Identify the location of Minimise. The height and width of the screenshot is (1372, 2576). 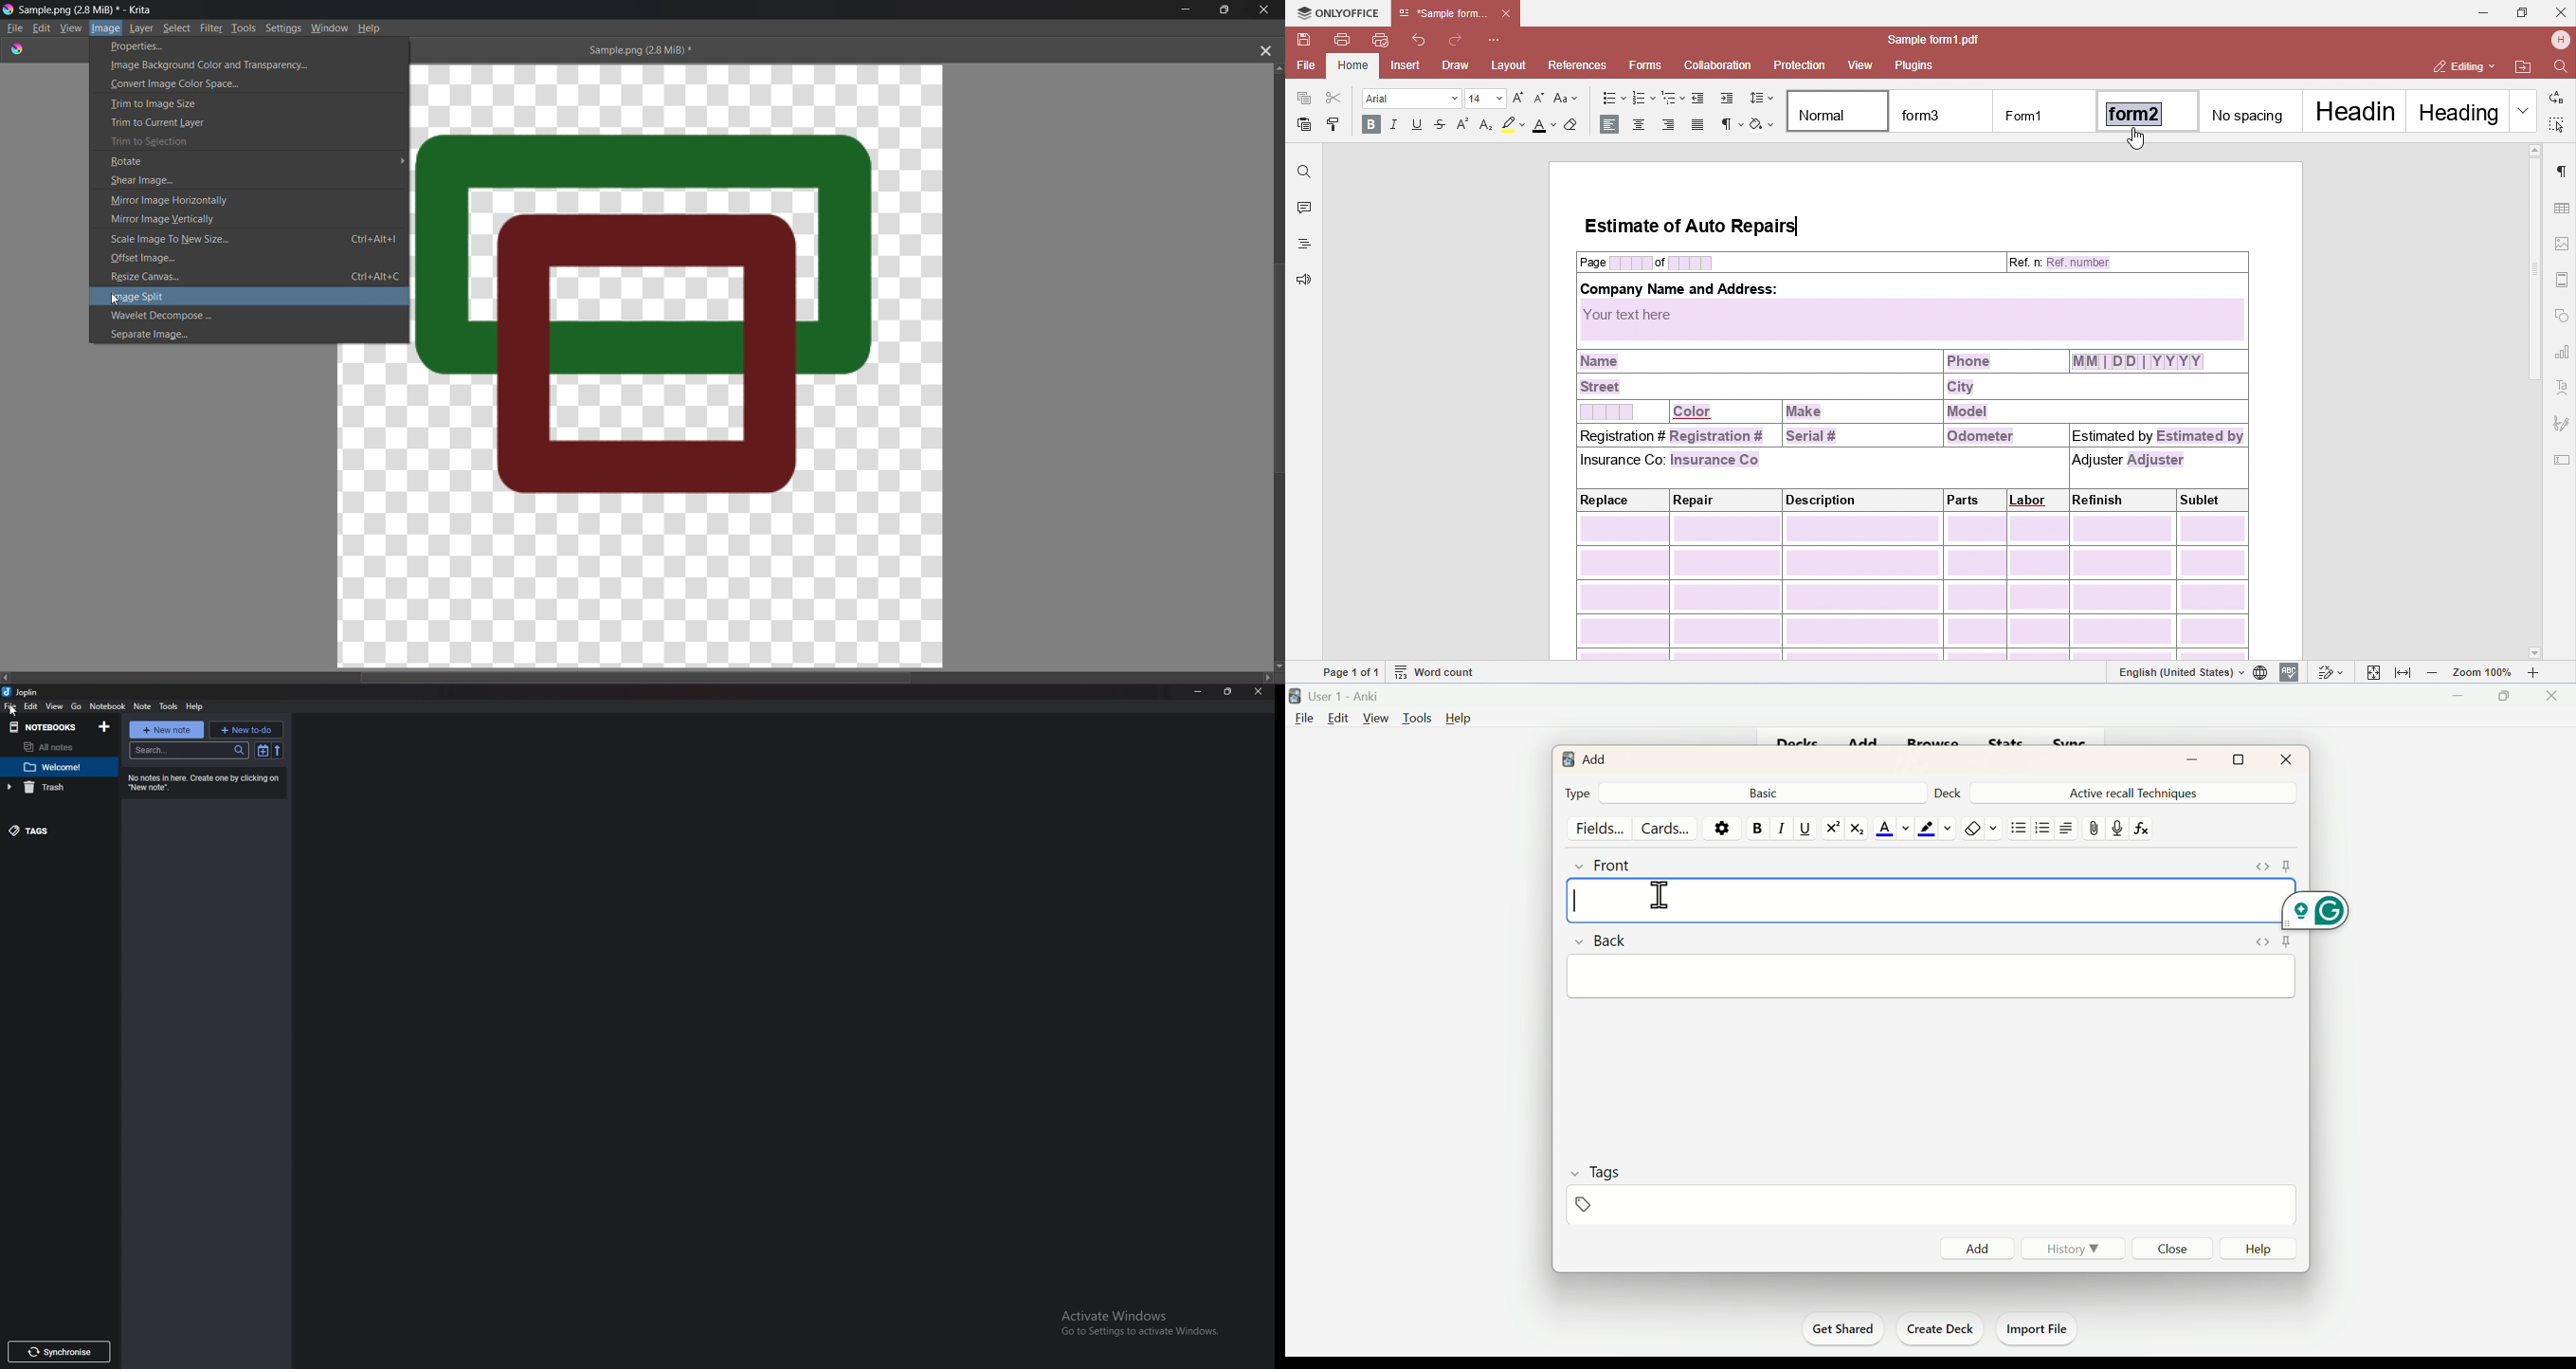
(2458, 697).